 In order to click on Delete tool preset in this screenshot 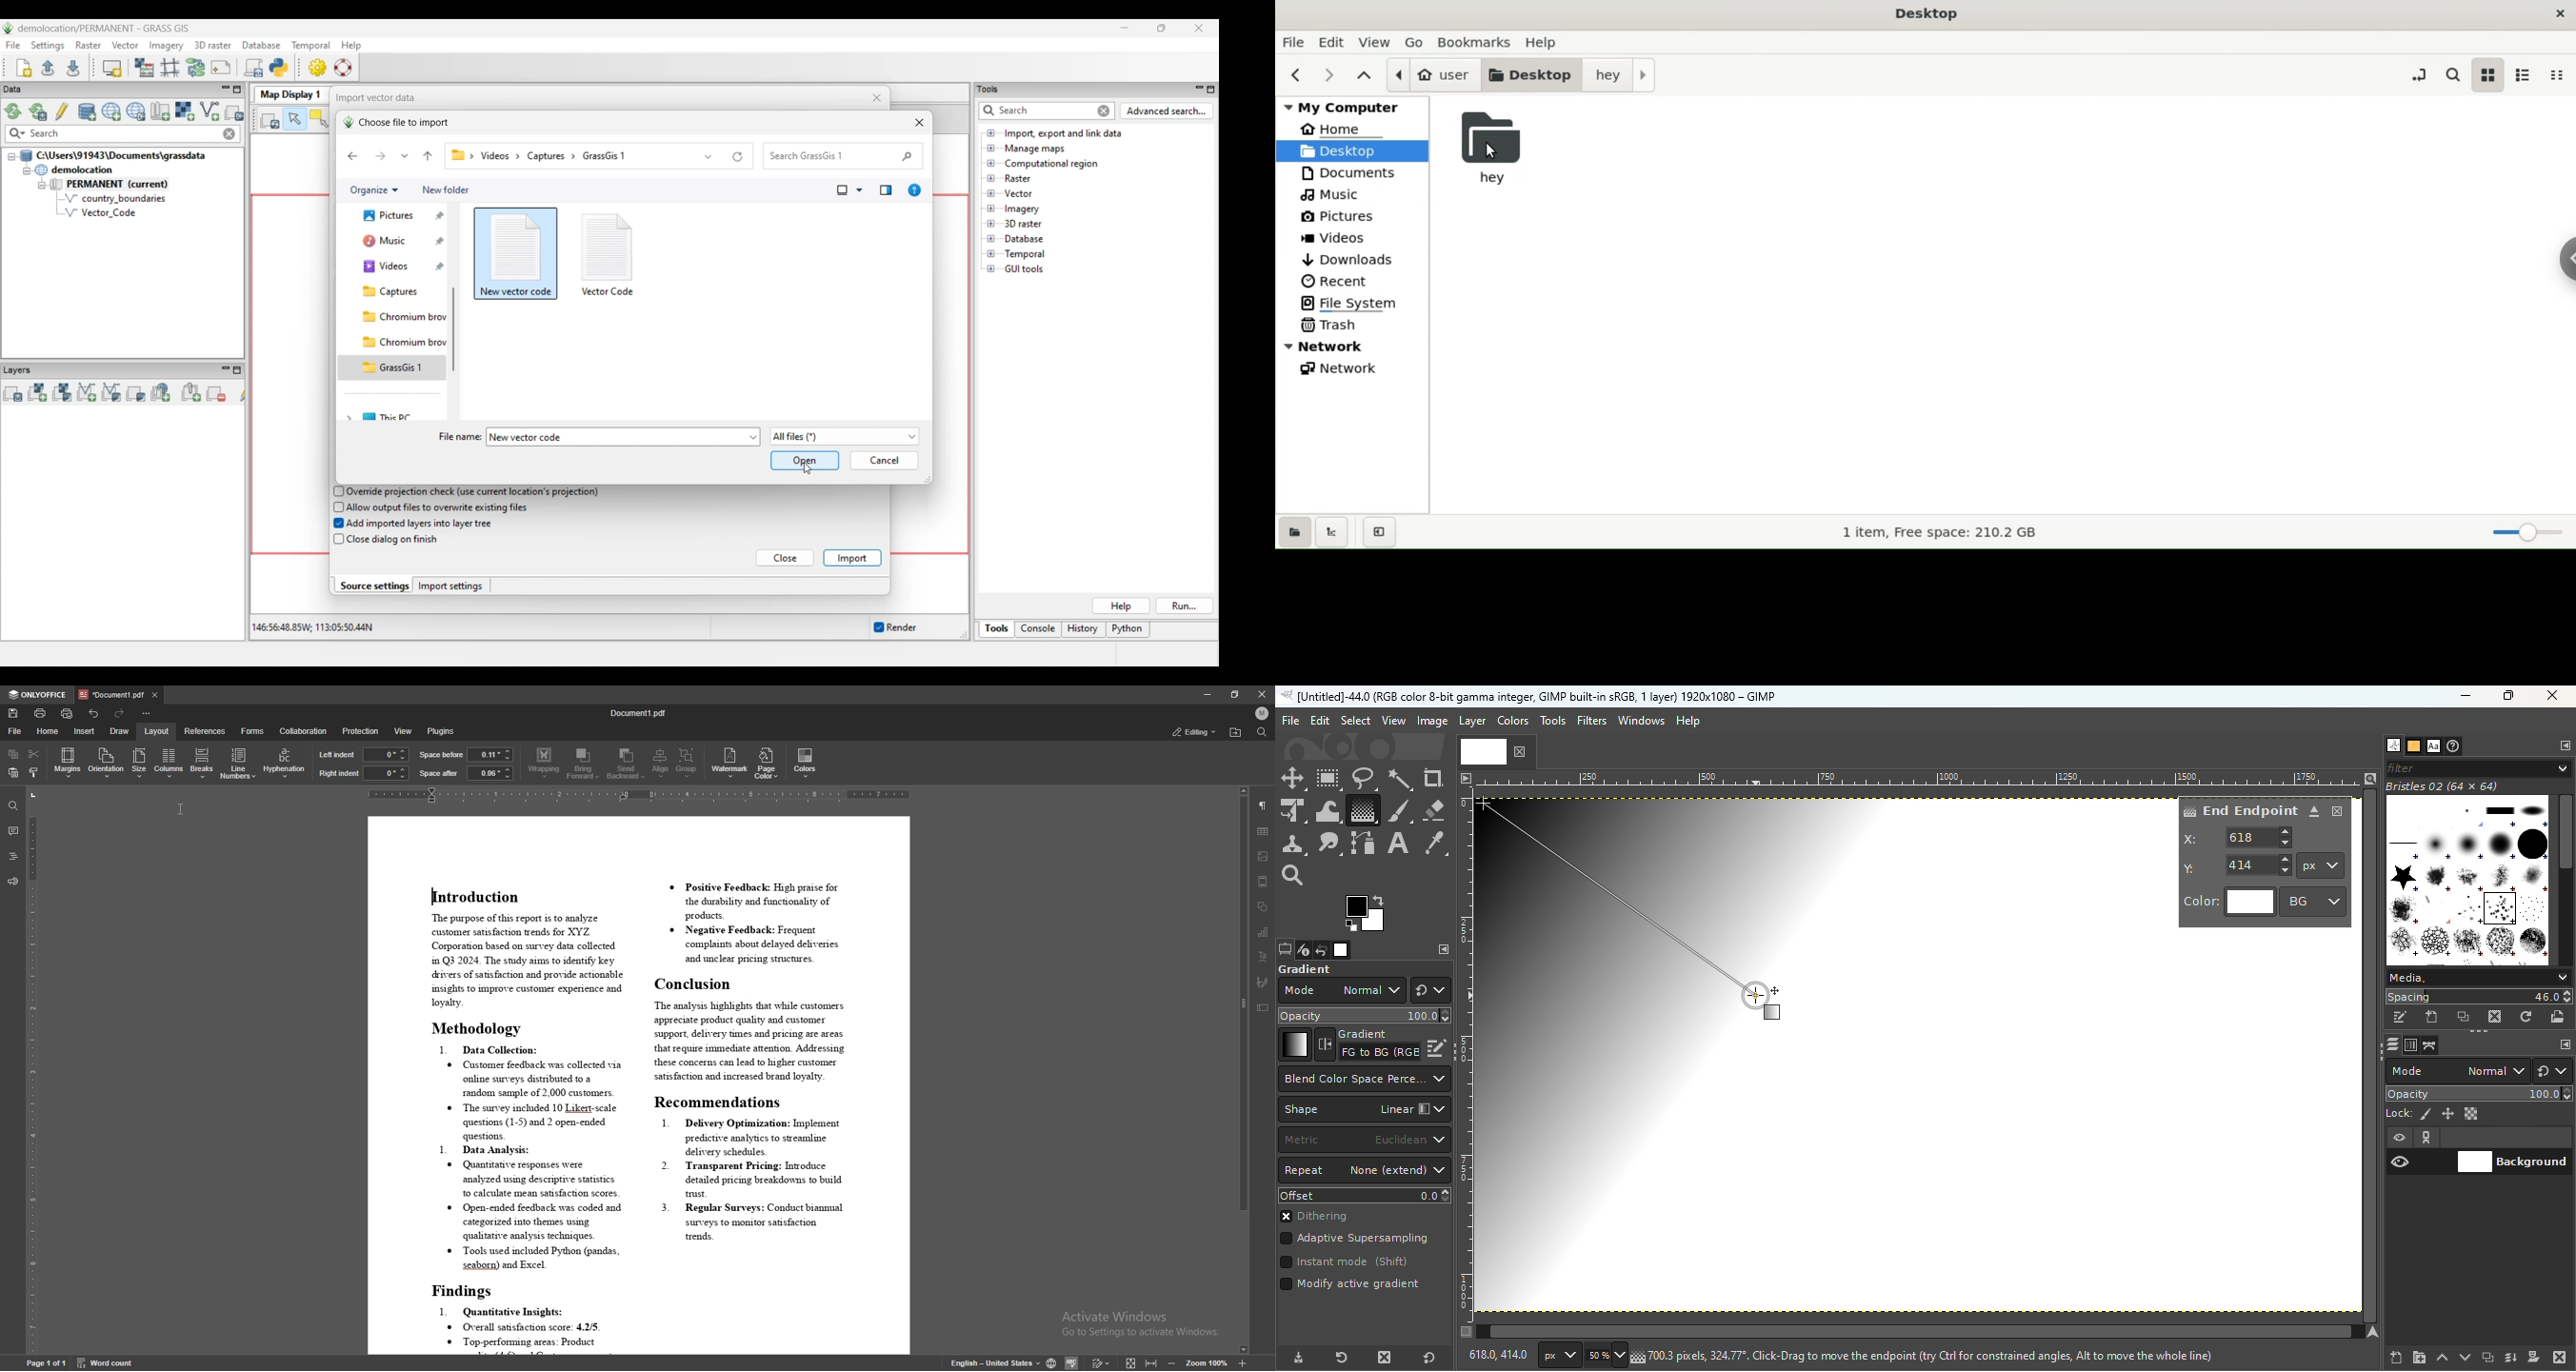, I will do `click(1380, 1358)`.